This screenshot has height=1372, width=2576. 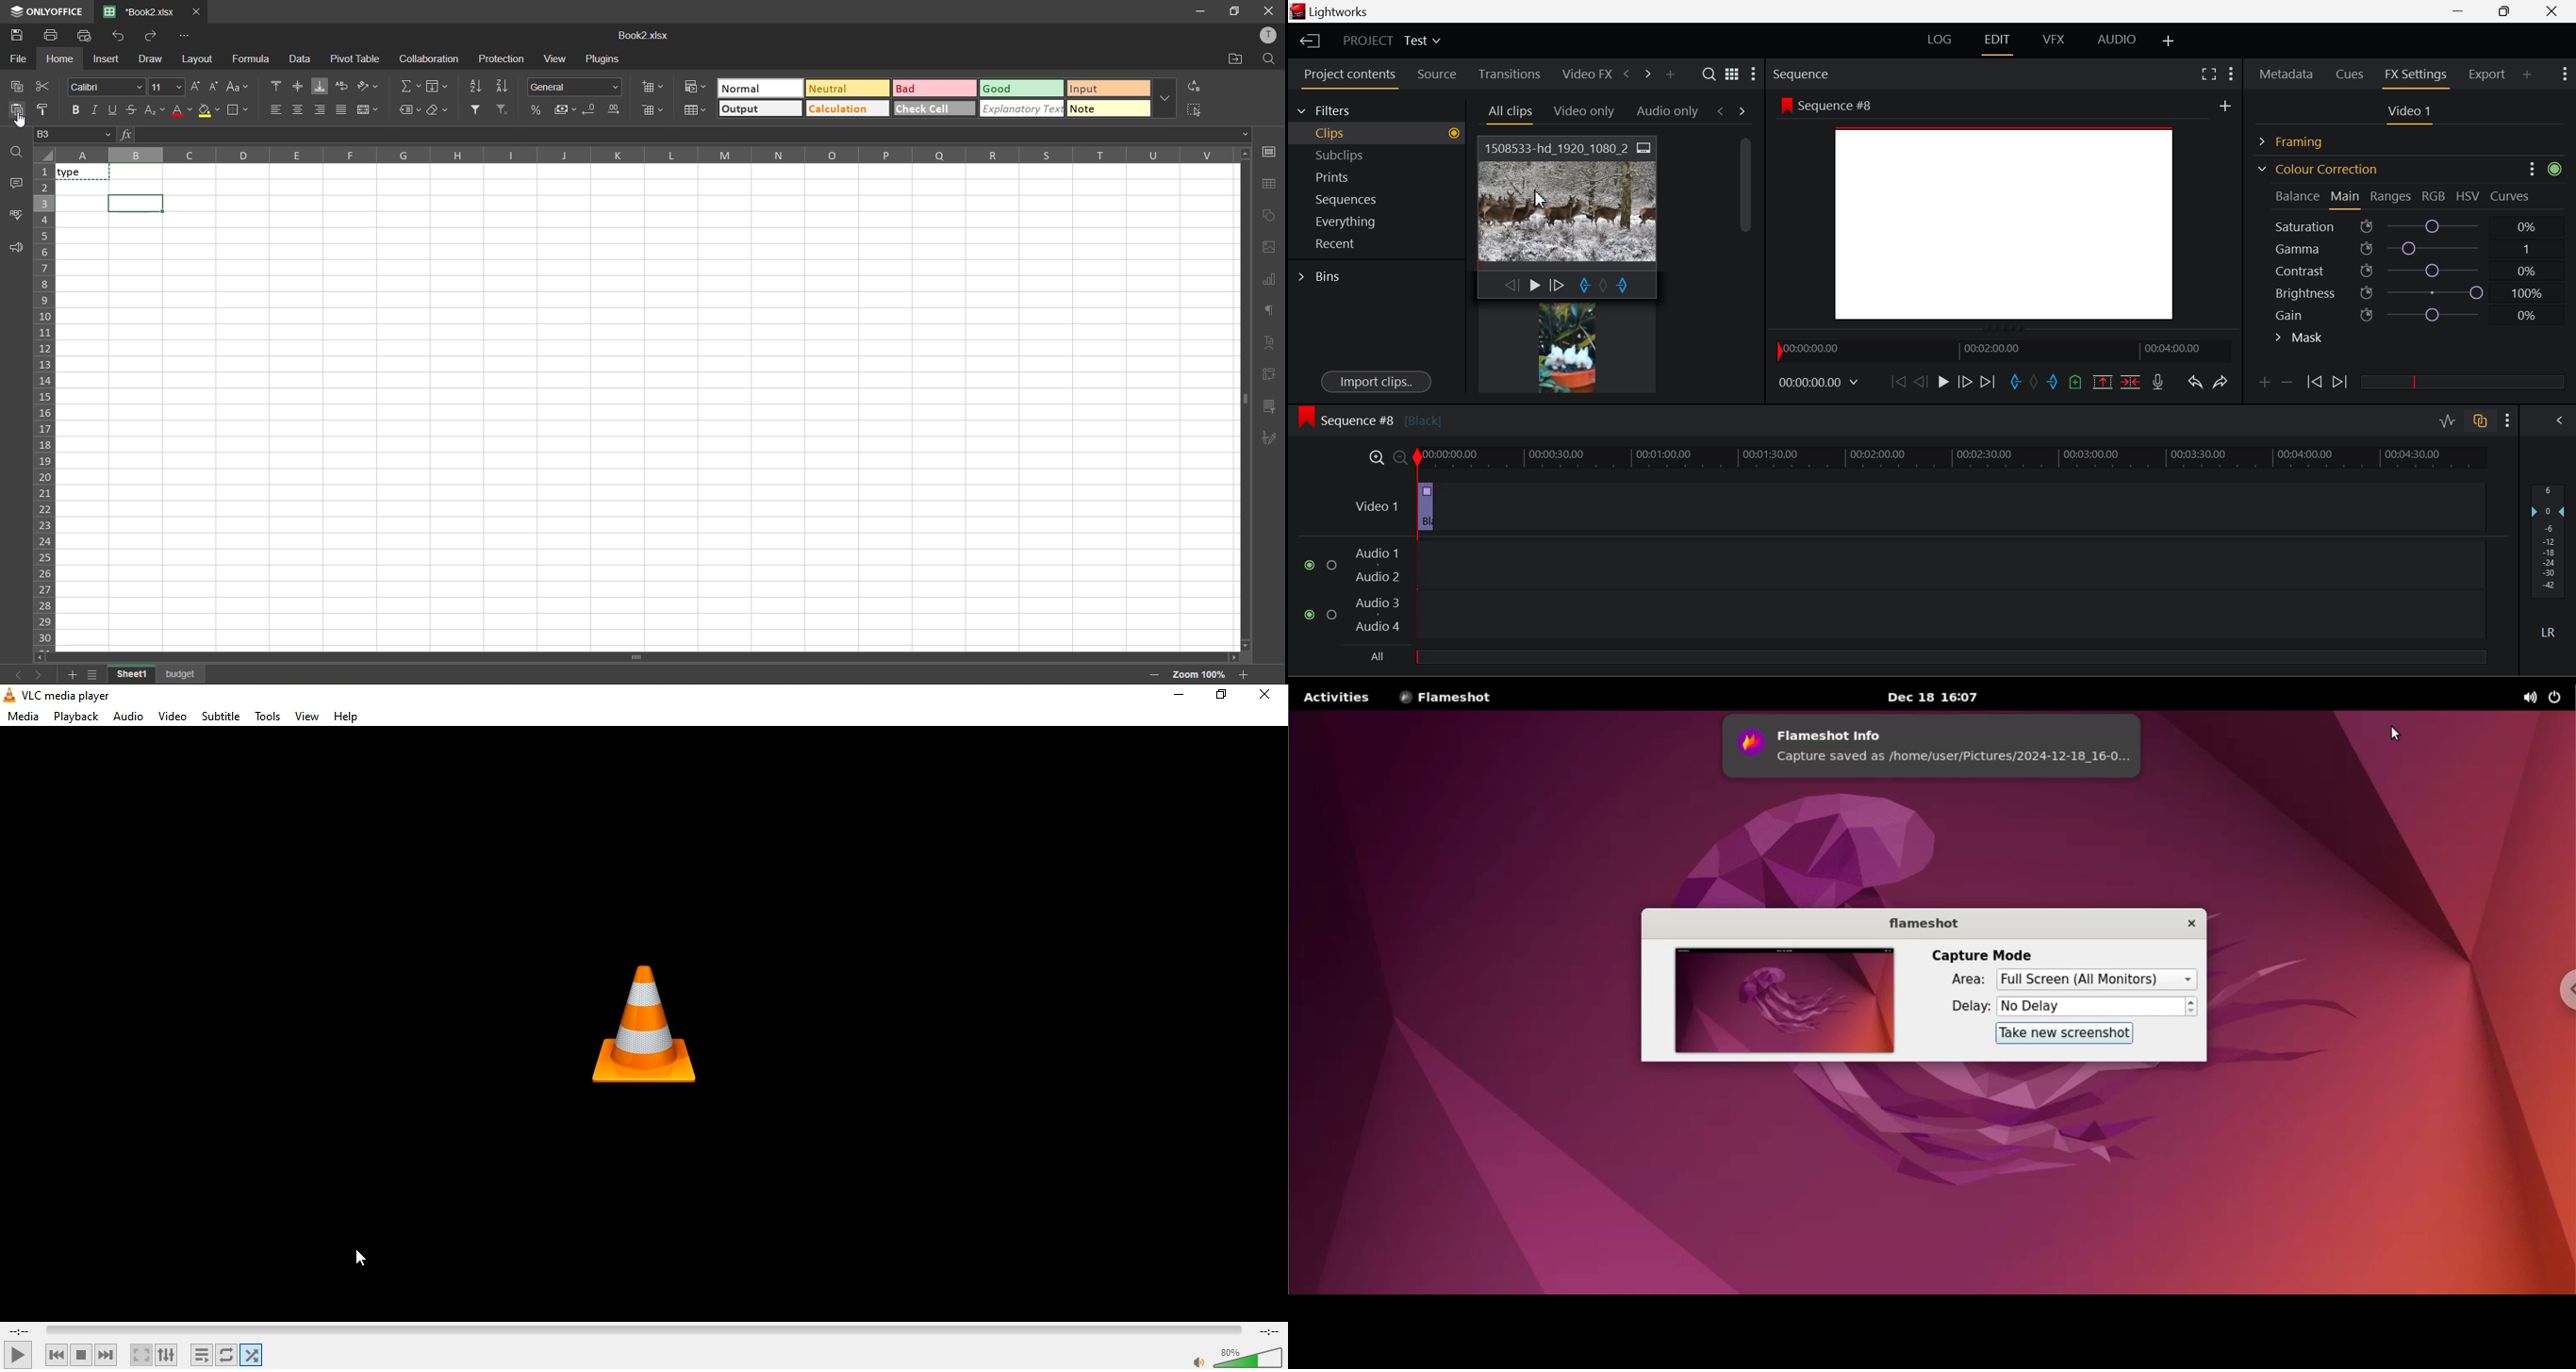 I want to click on Minimize, so click(x=2508, y=11).